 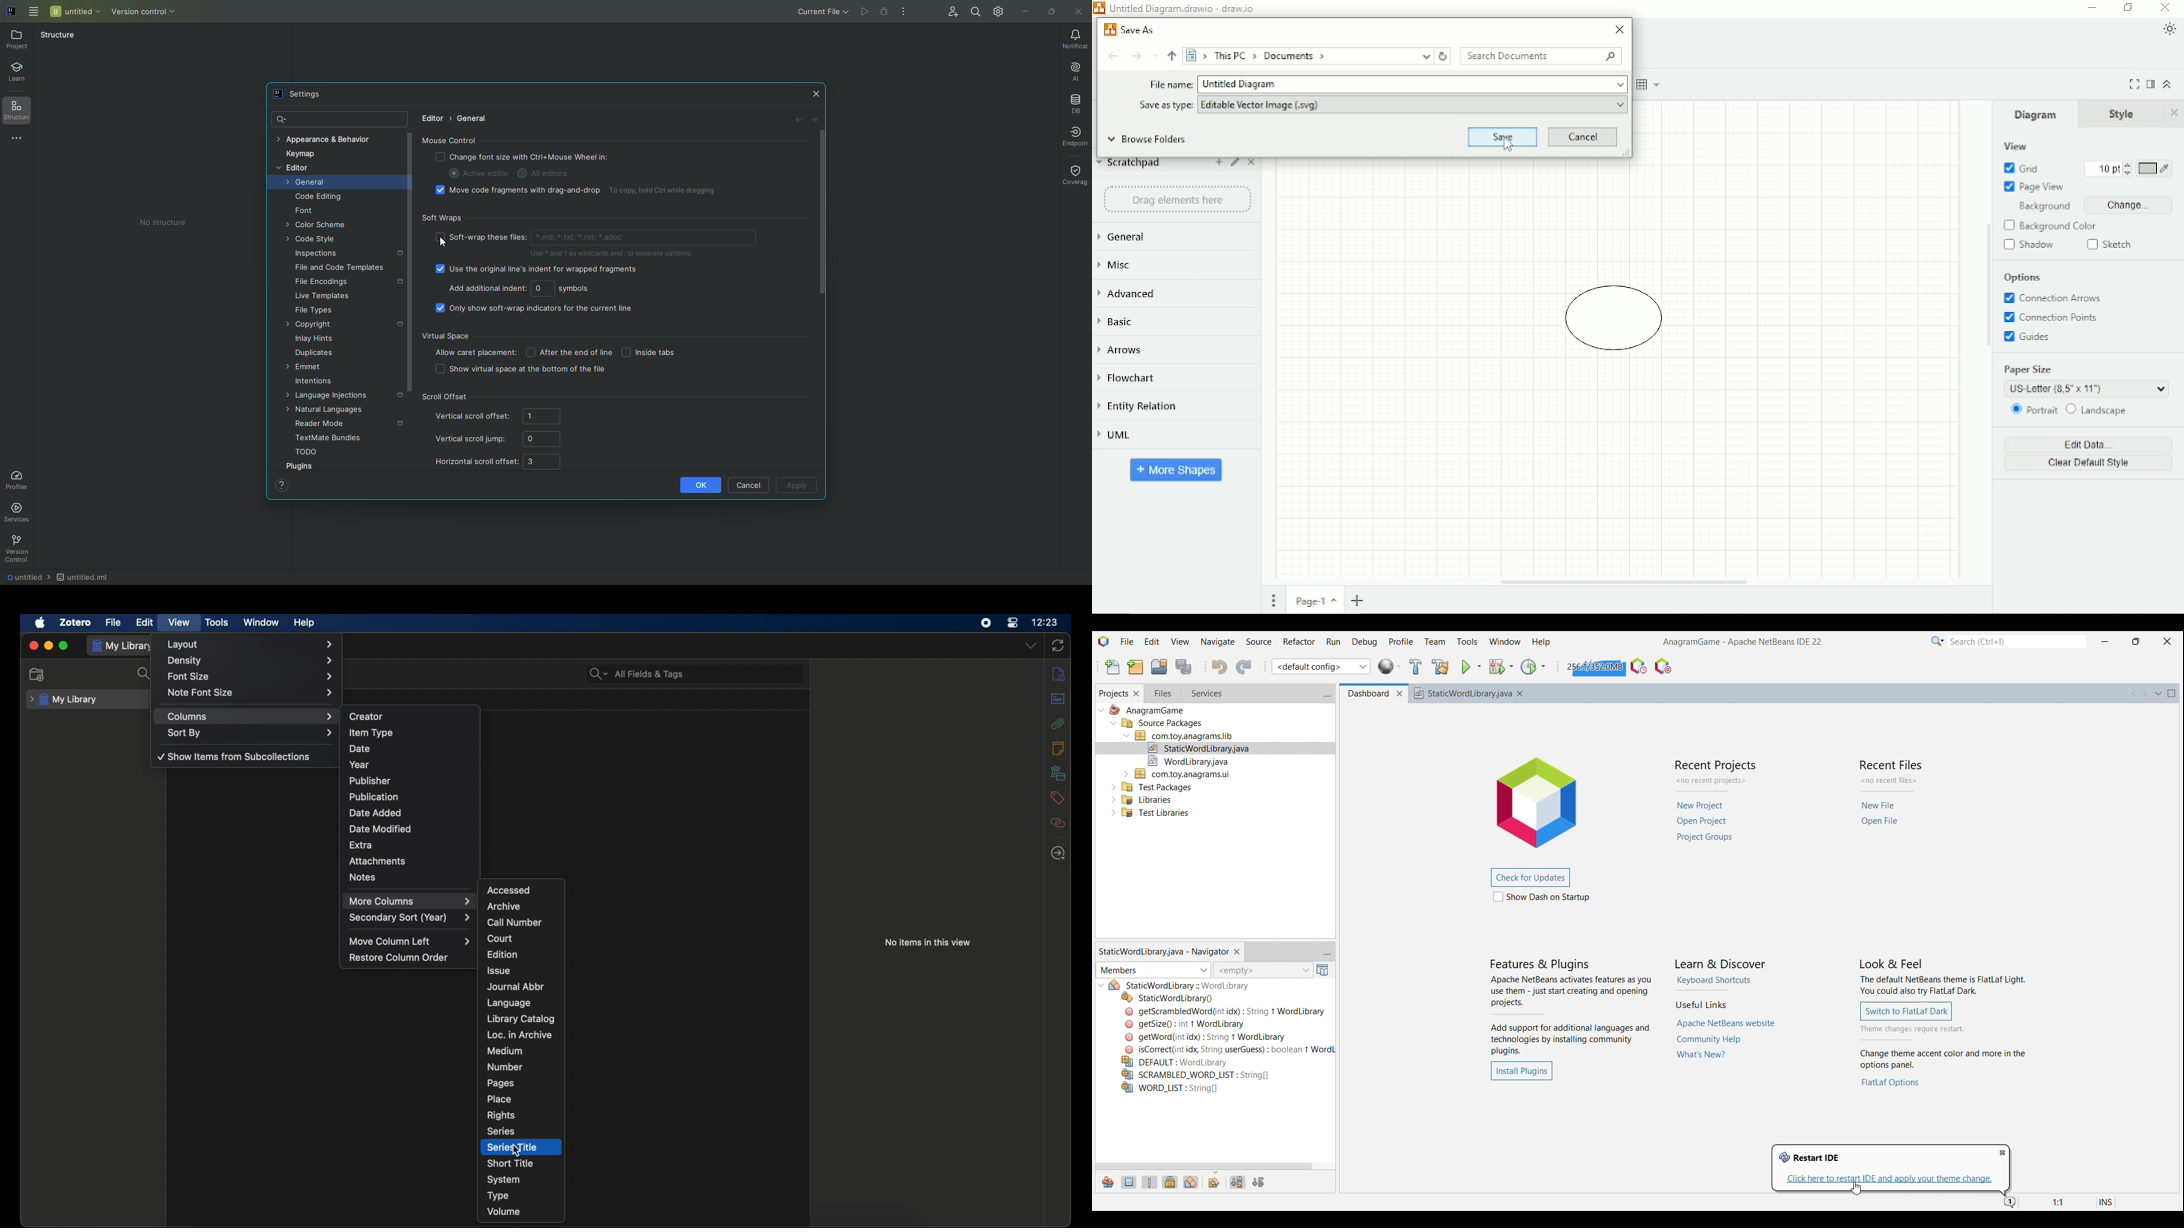 What do you see at coordinates (472, 119) in the screenshot?
I see `General` at bounding box center [472, 119].